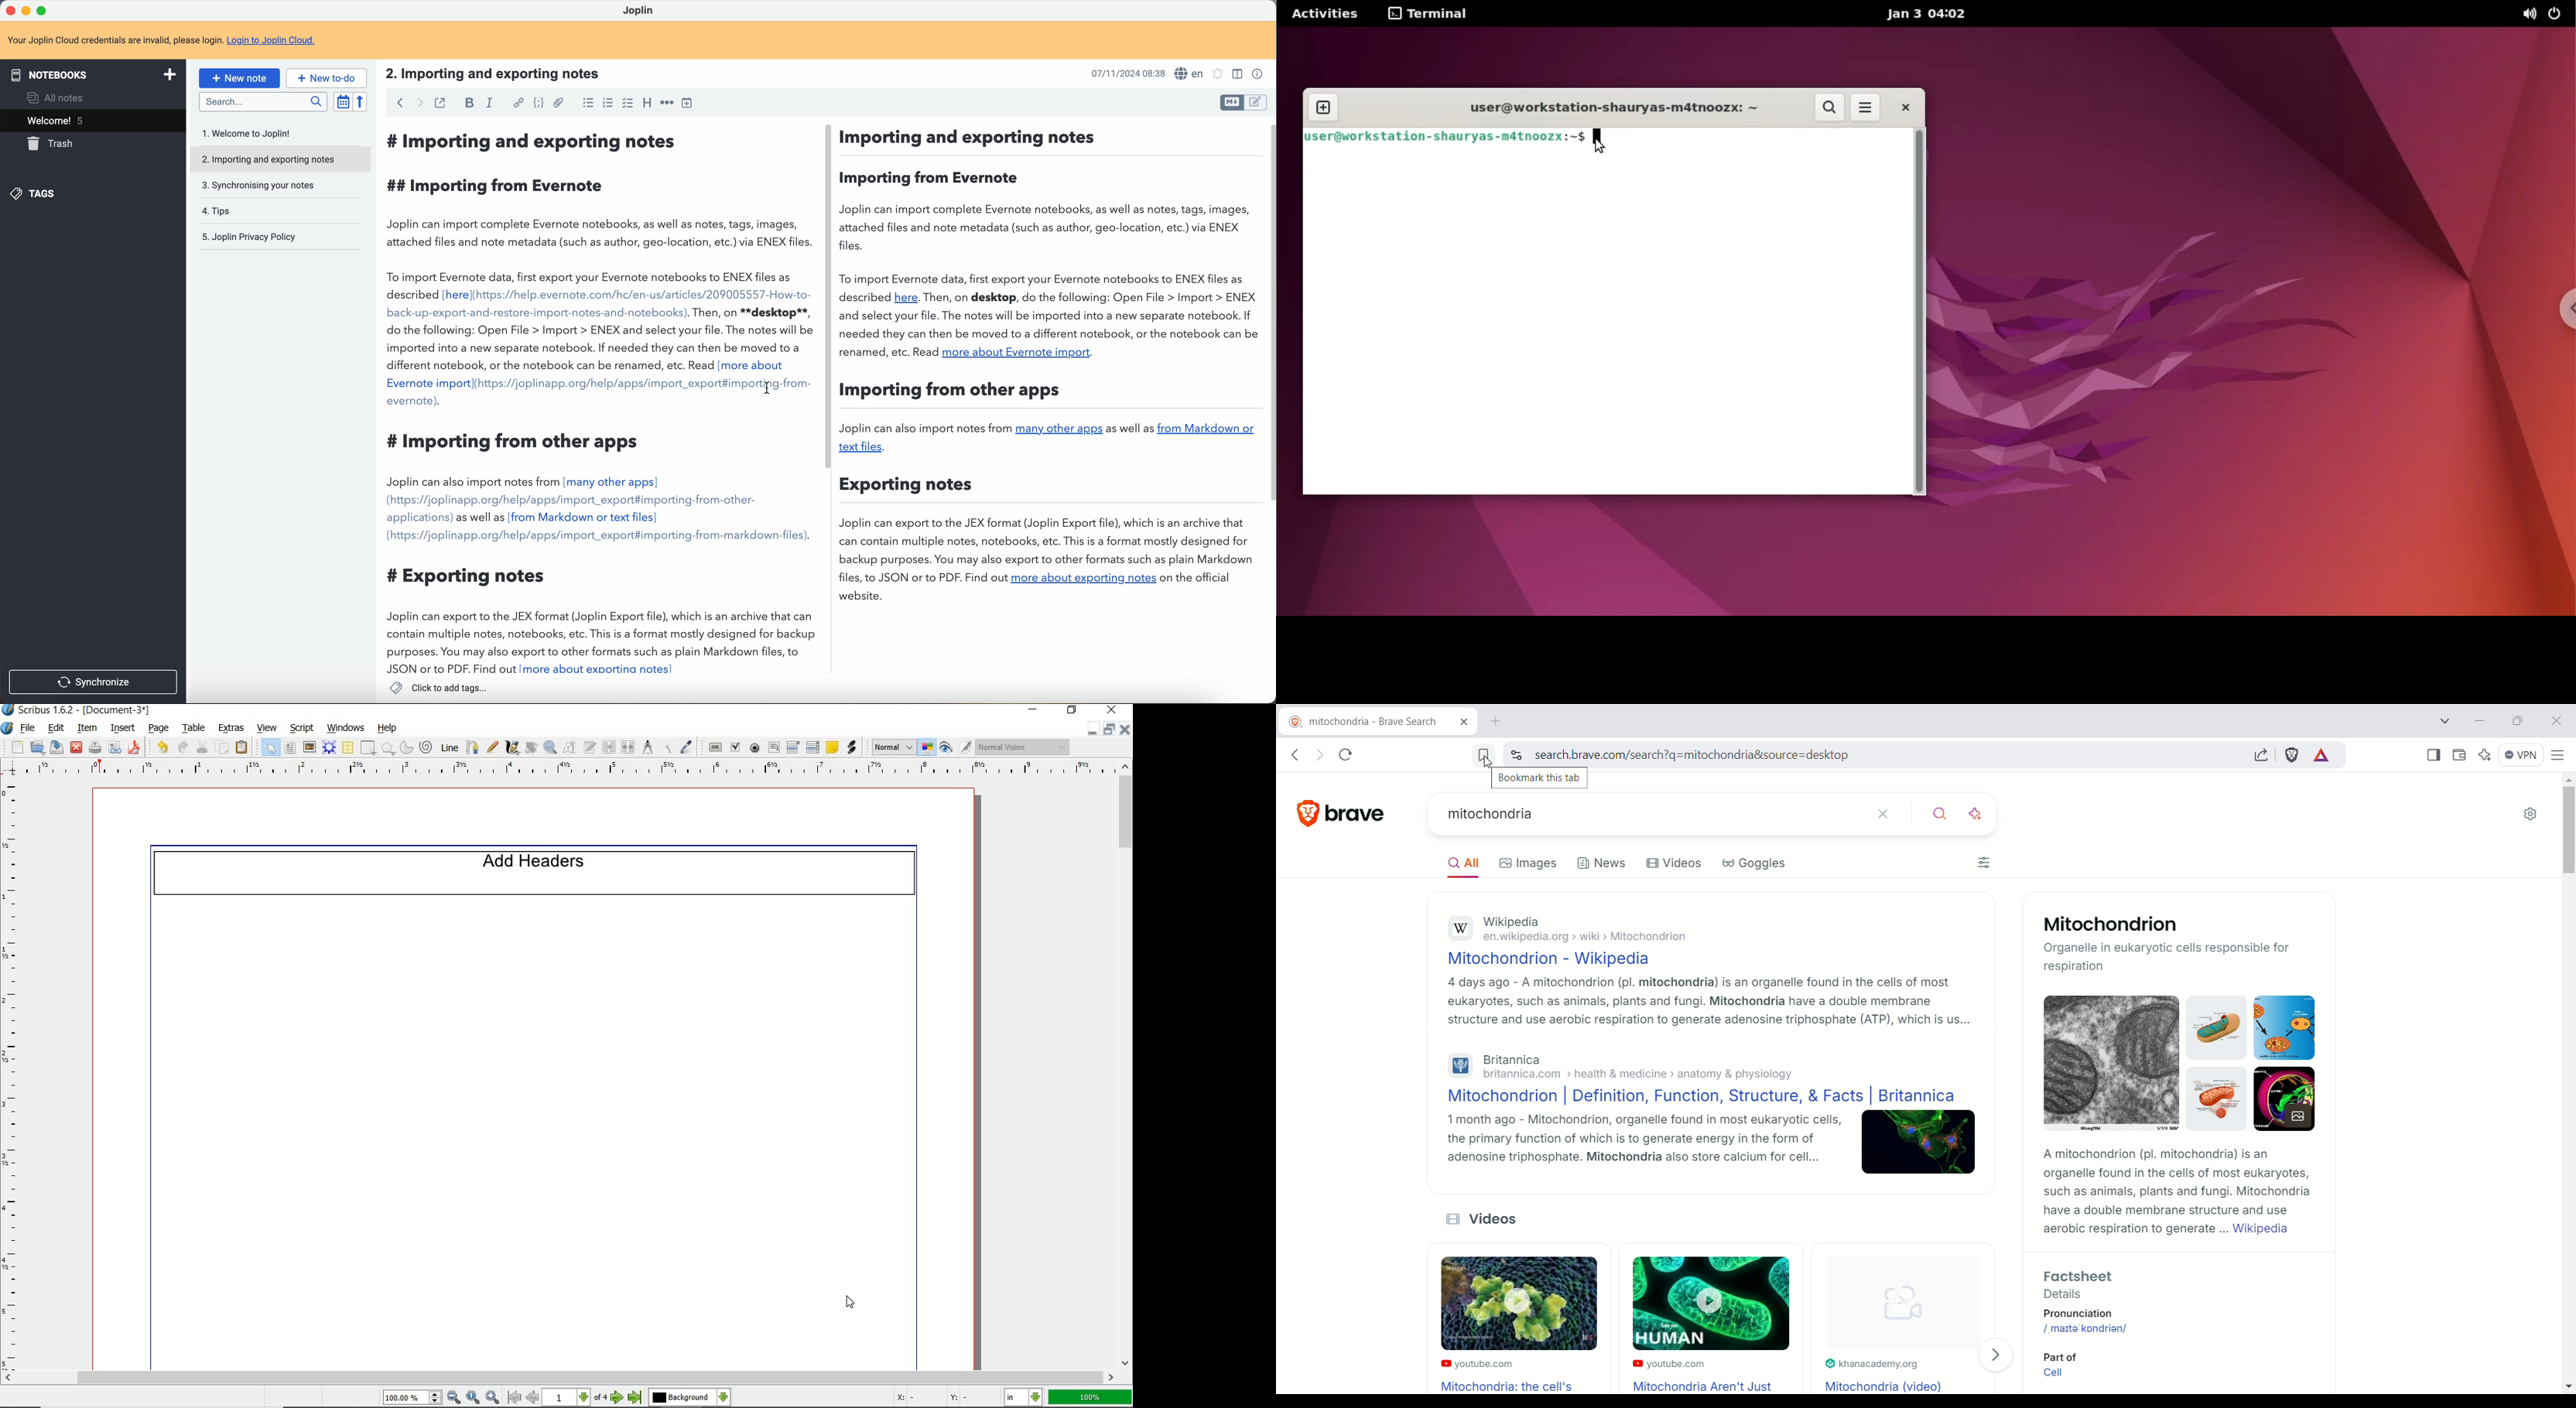  I want to click on title: 2. Importing and exporting notes, so click(501, 74).